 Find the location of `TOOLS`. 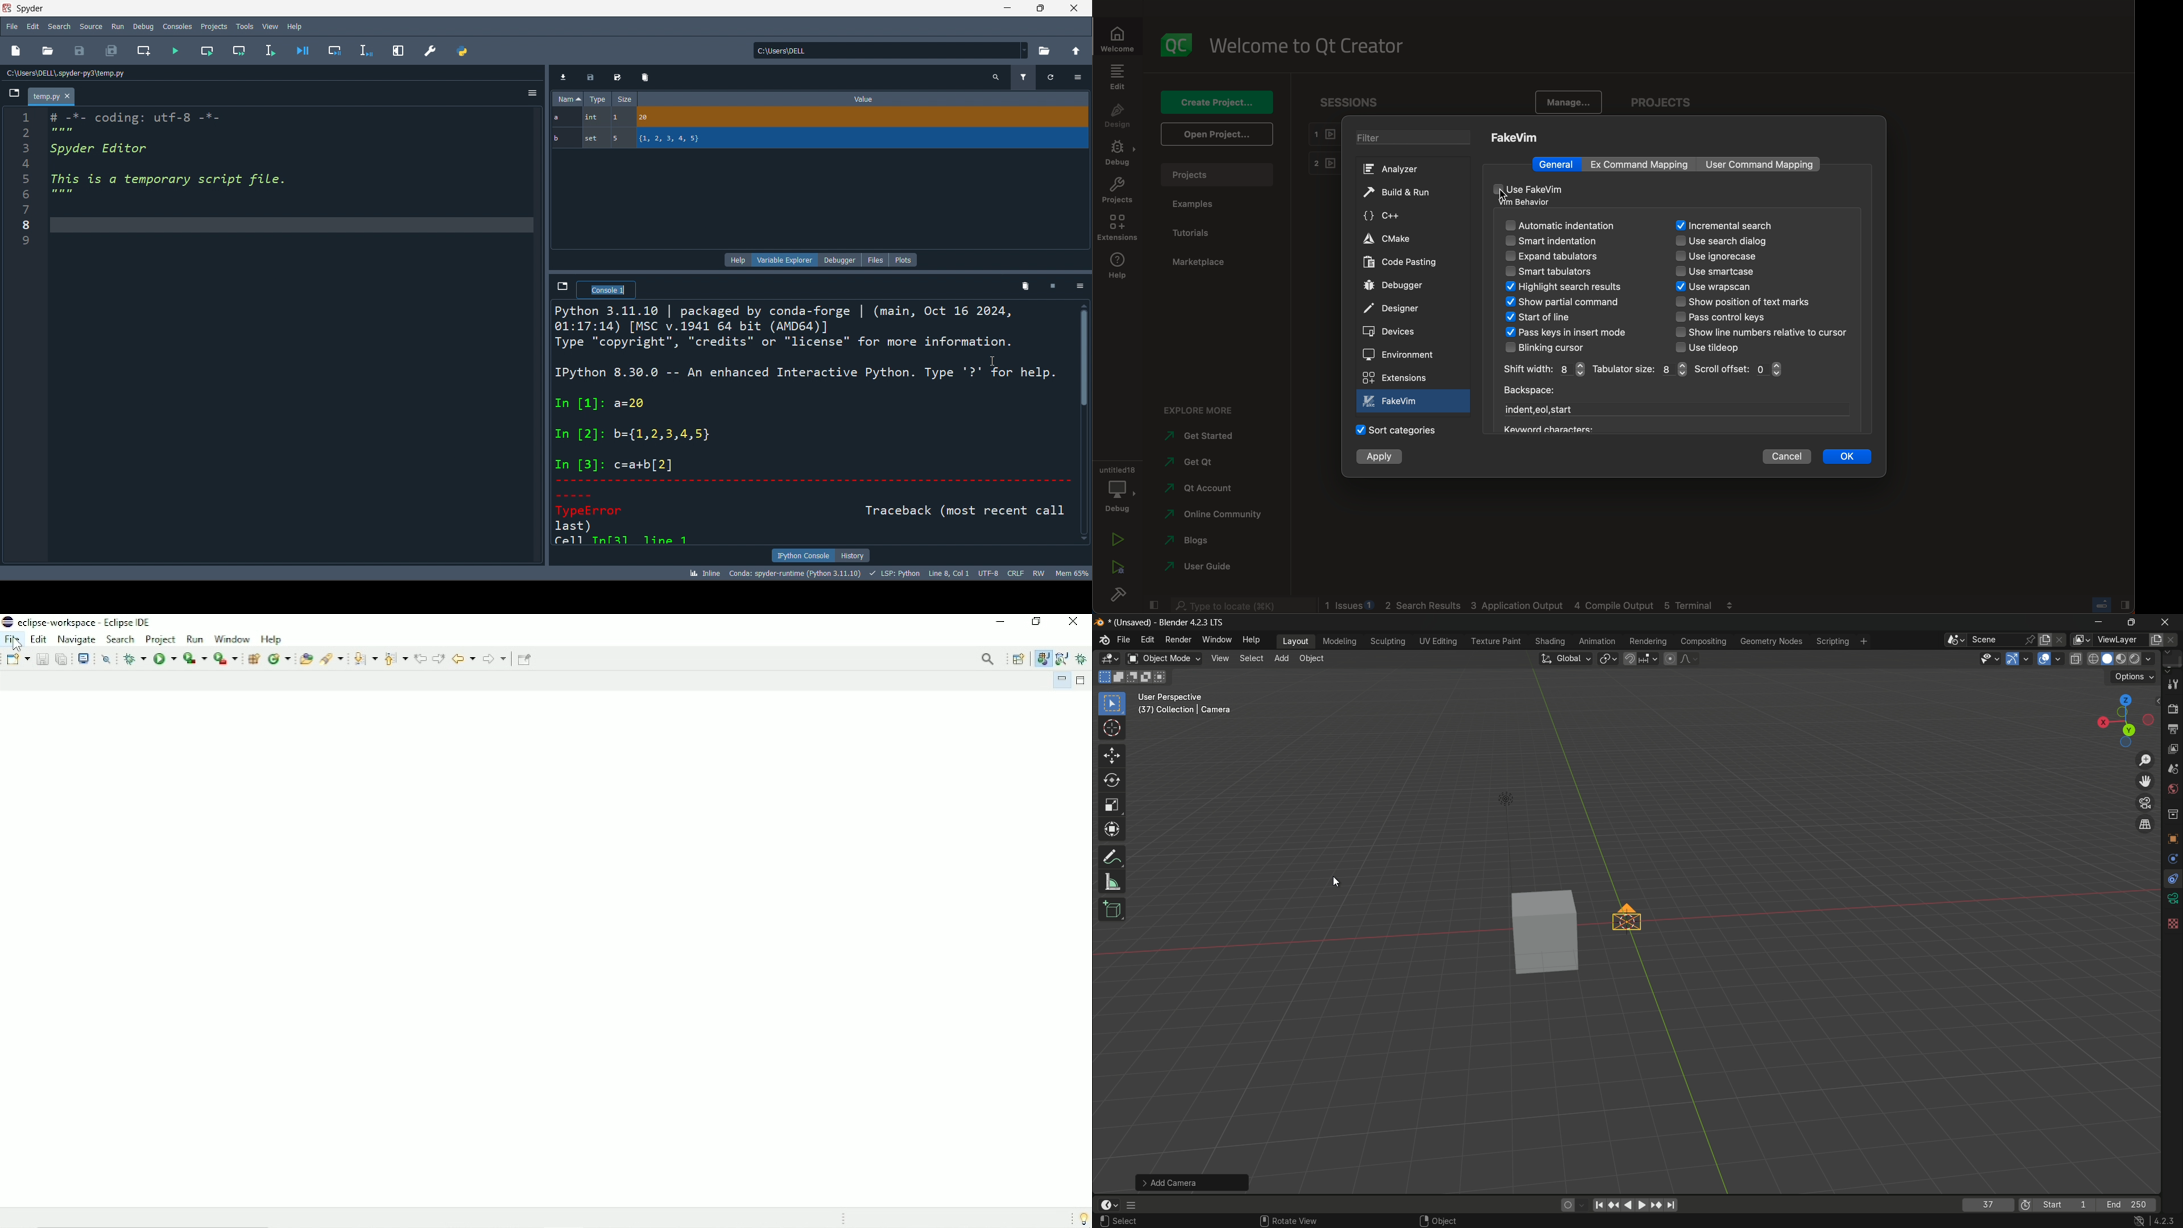

TOOLS is located at coordinates (244, 26).